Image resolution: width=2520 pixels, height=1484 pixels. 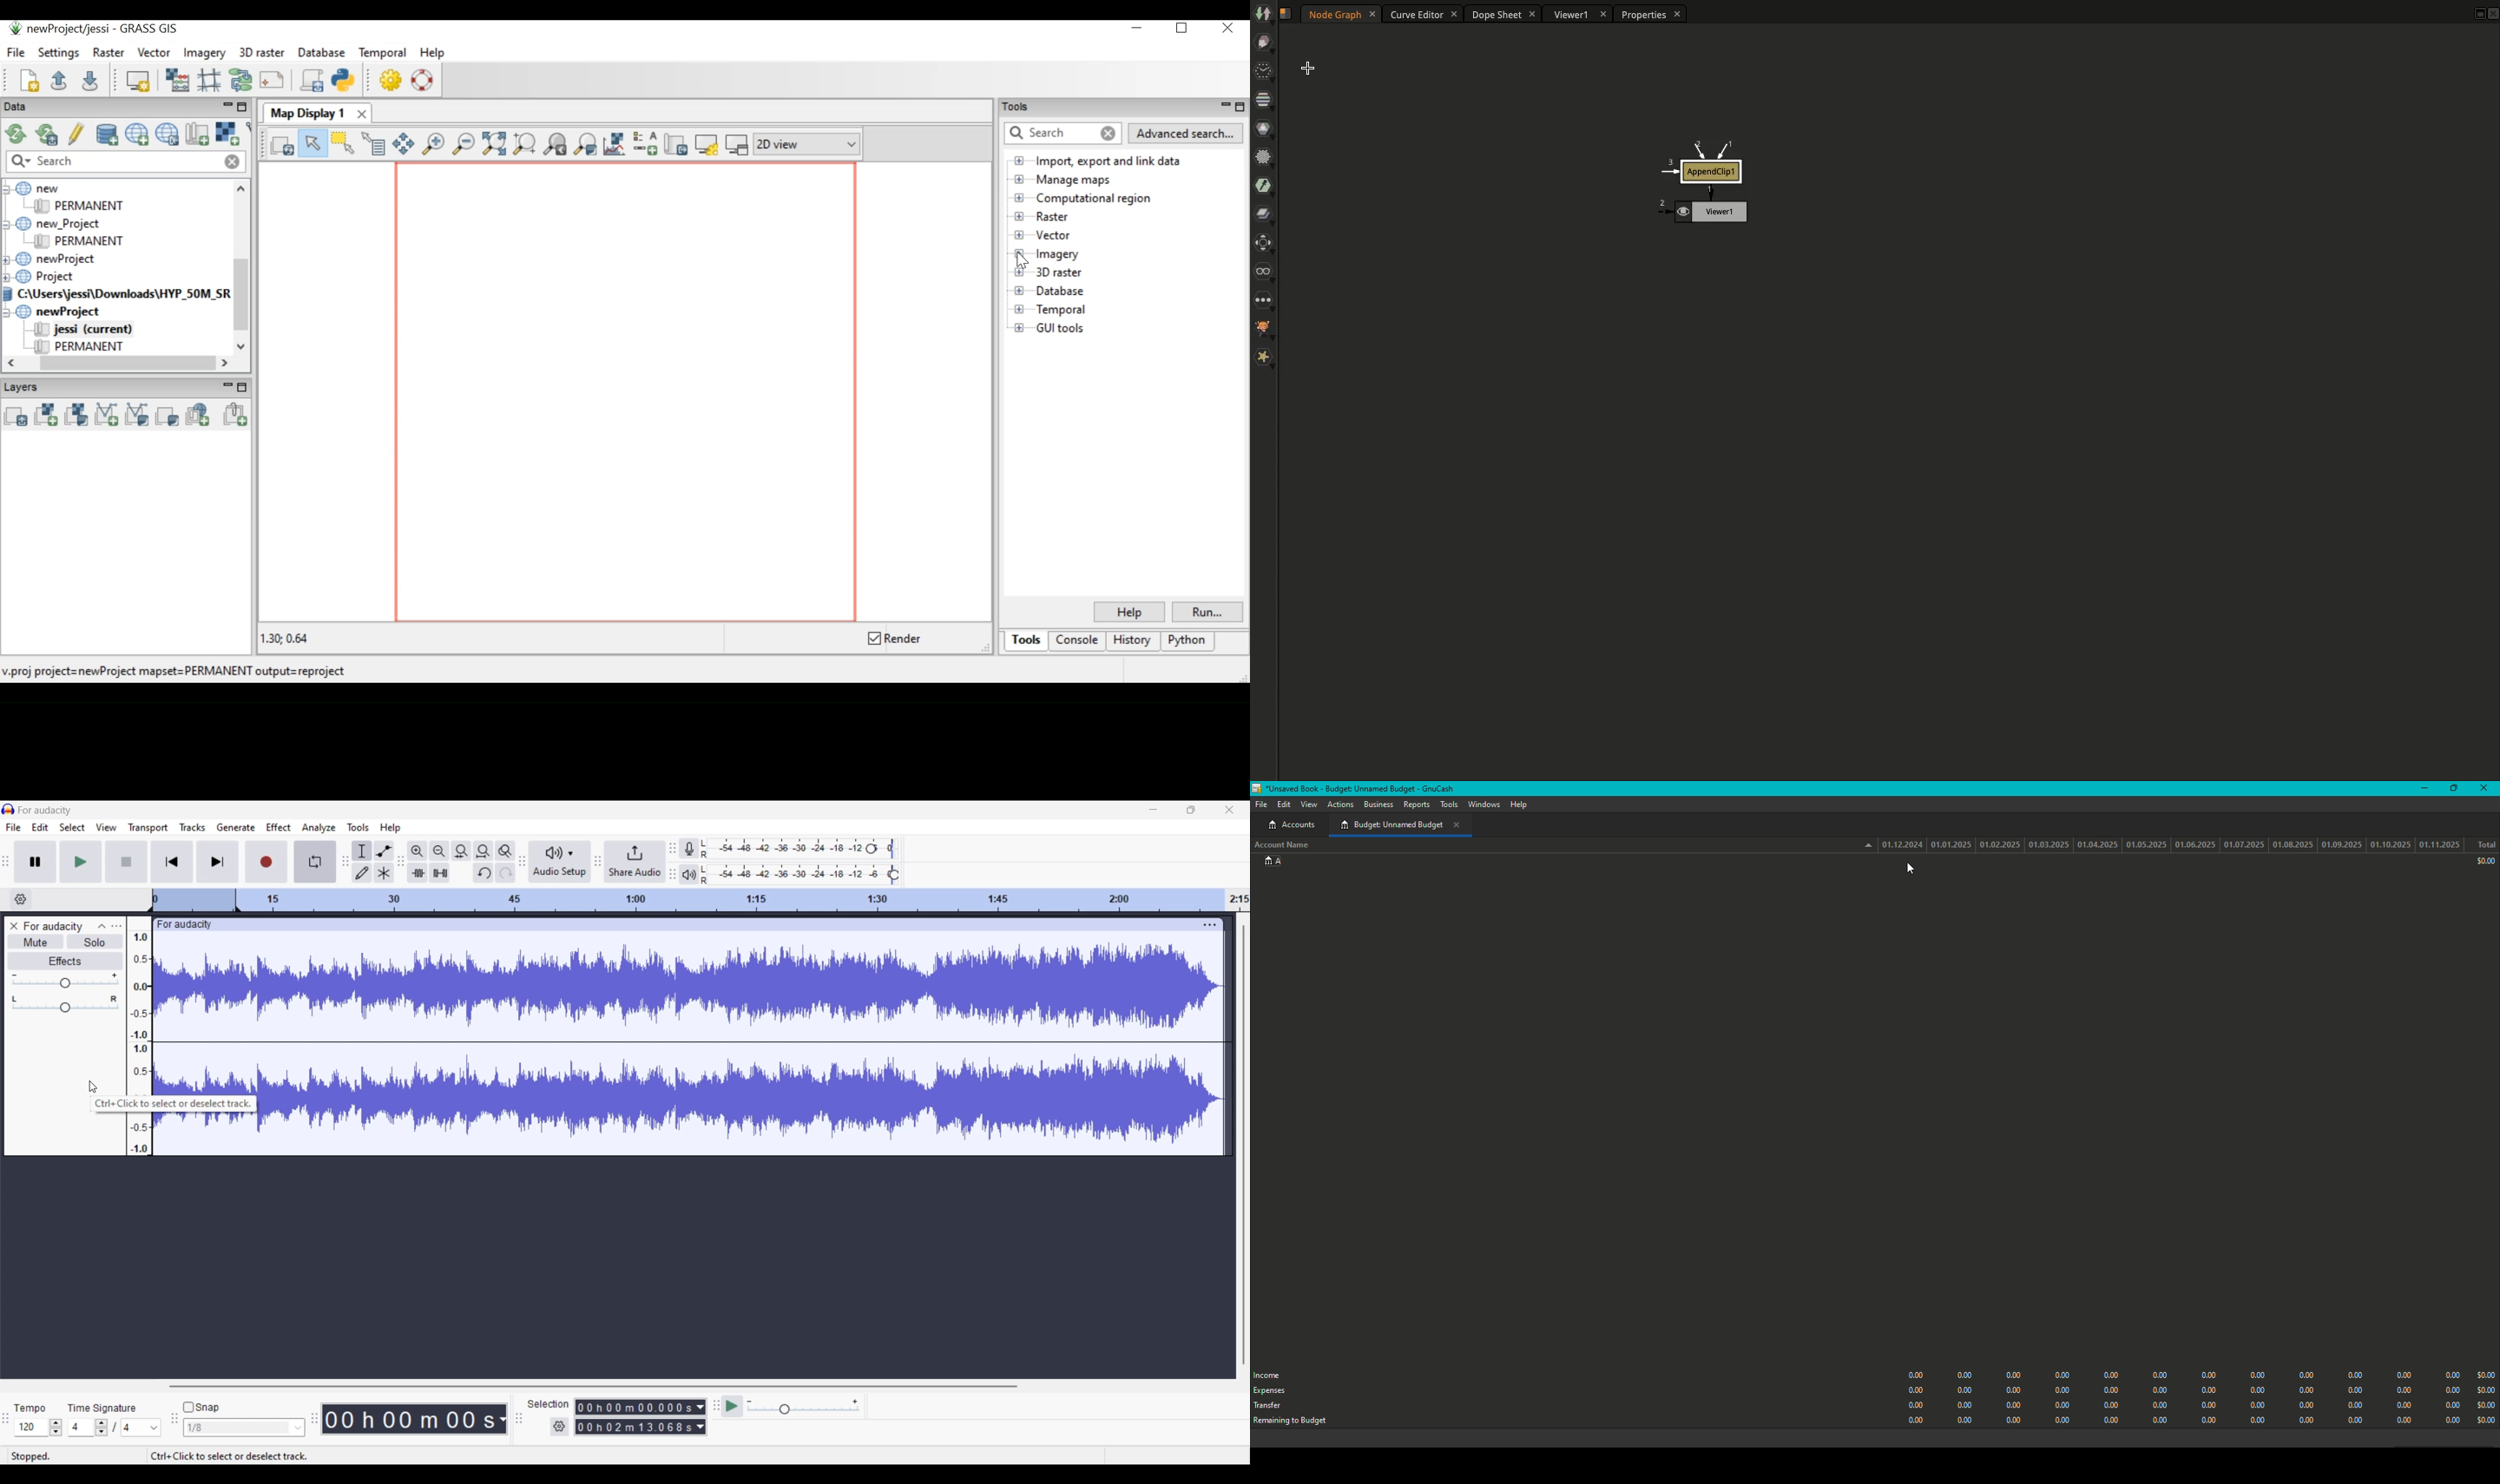 I want to click on Pan right, so click(x=114, y=999).